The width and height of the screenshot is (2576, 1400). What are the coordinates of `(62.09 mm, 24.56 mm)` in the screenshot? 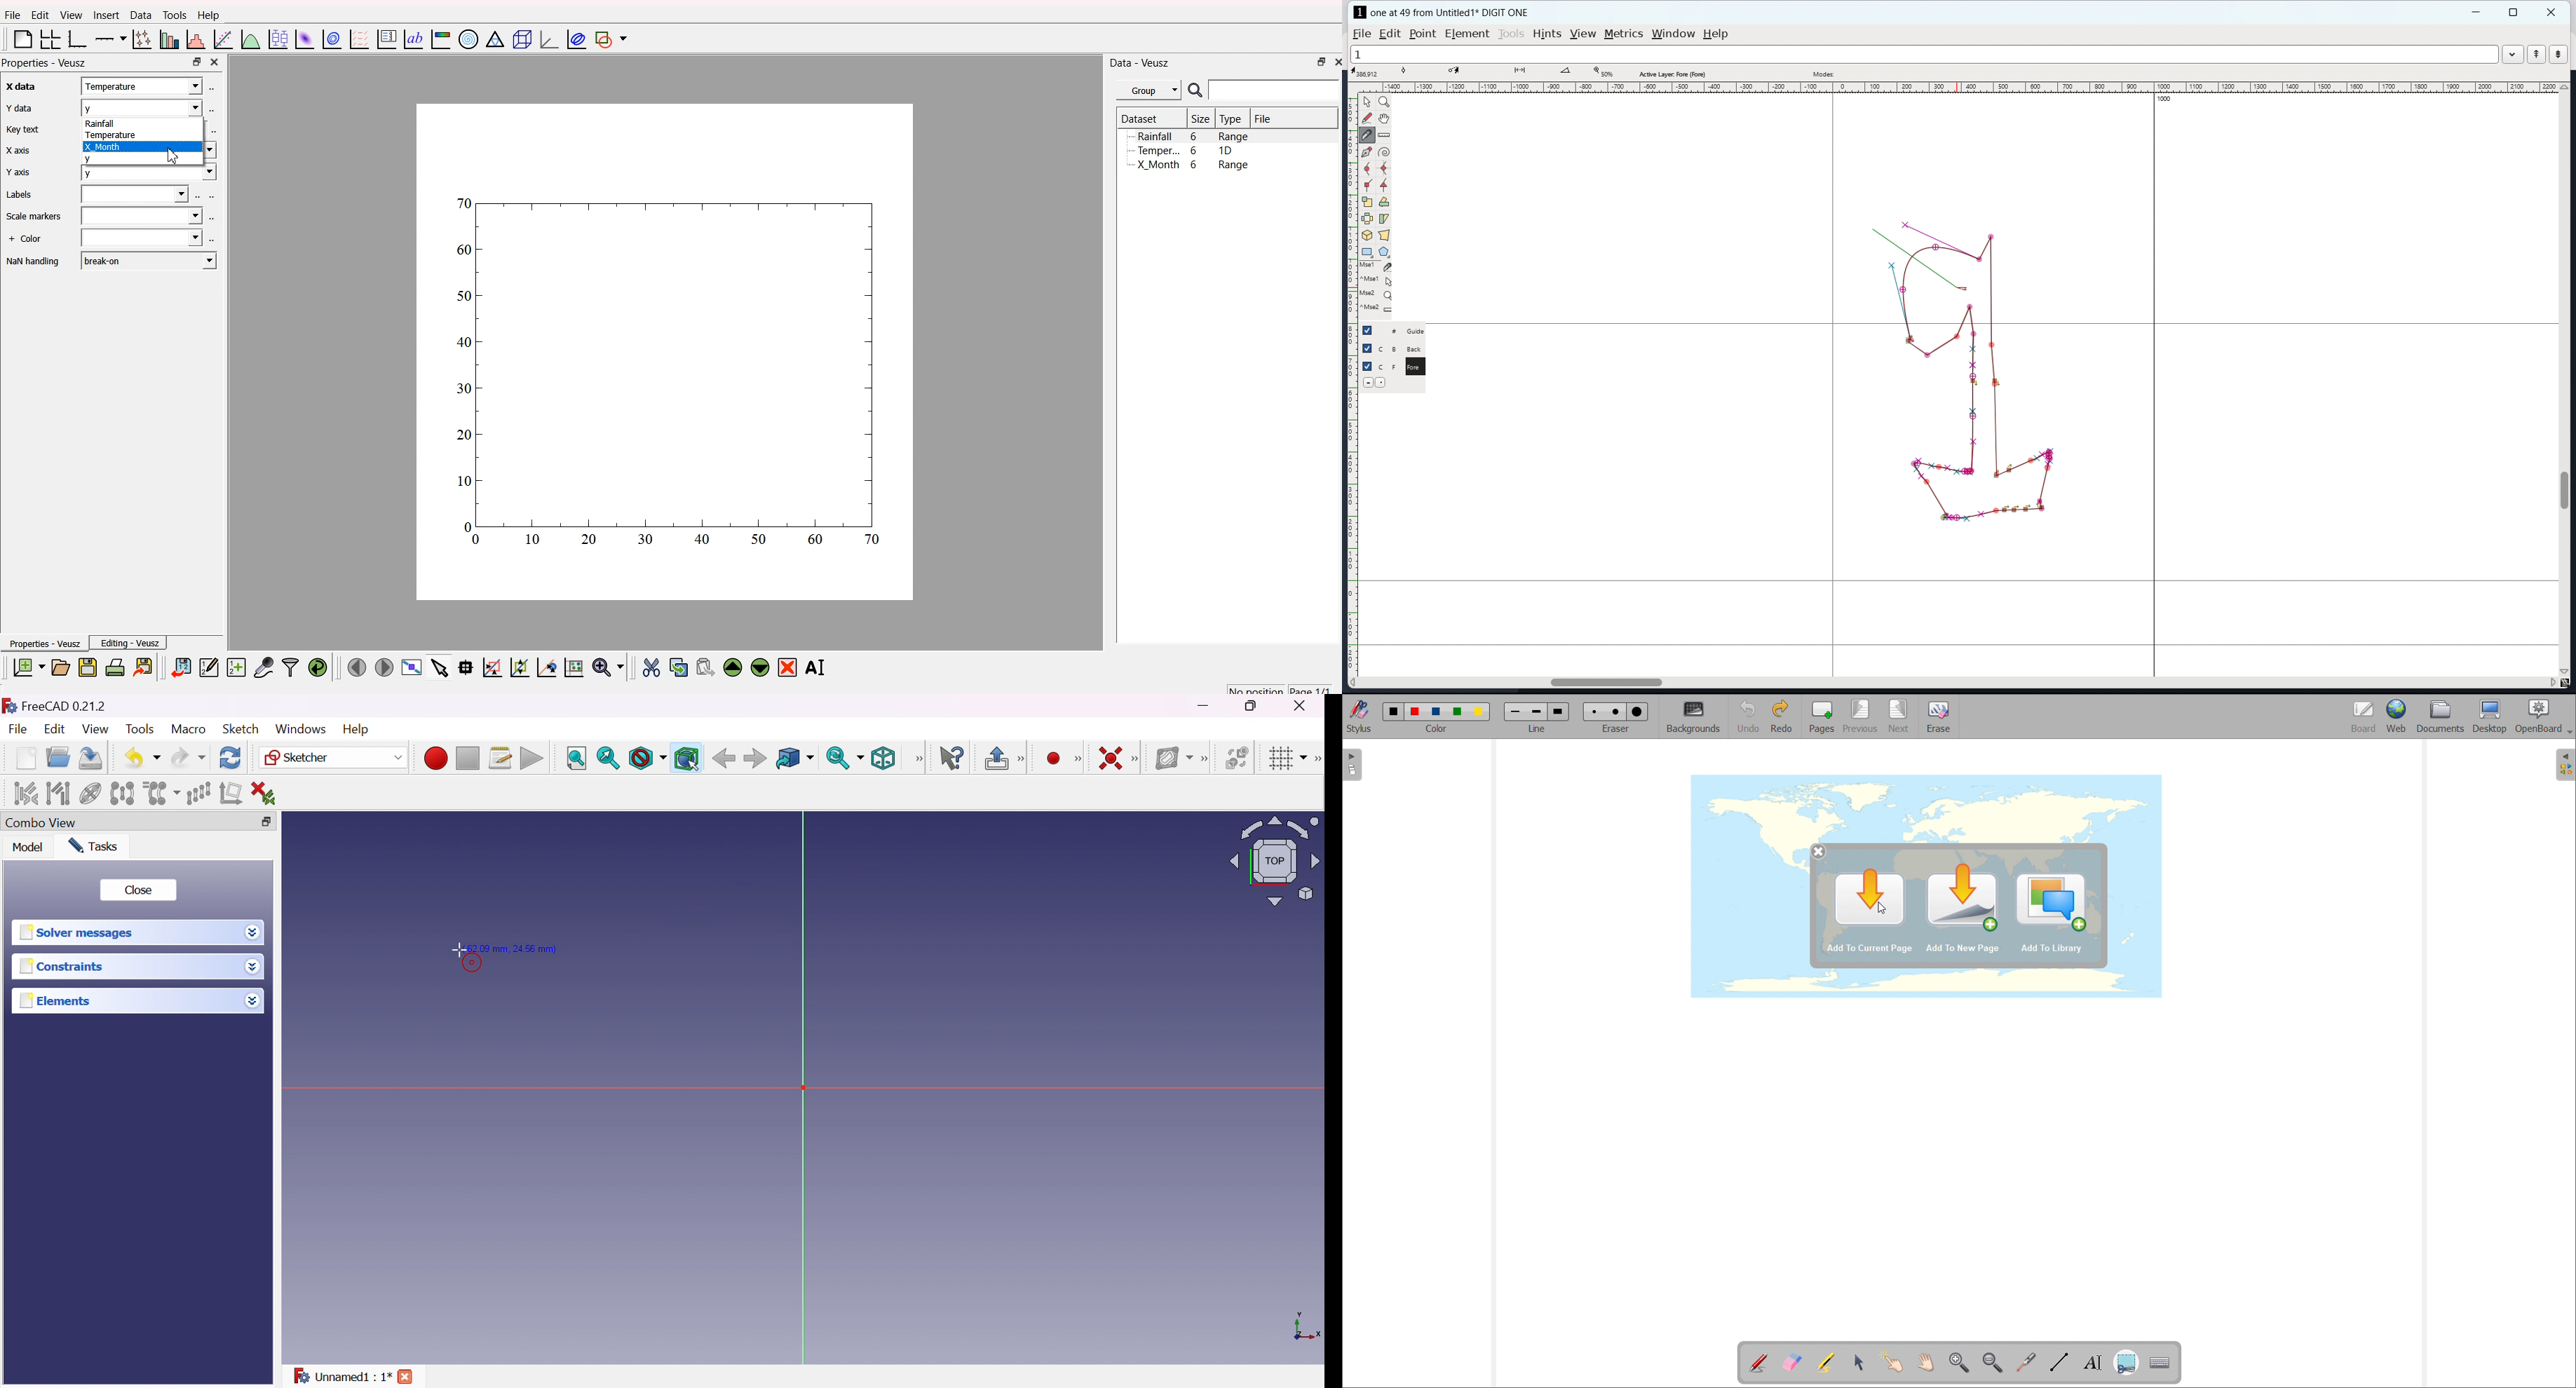 It's located at (517, 949).